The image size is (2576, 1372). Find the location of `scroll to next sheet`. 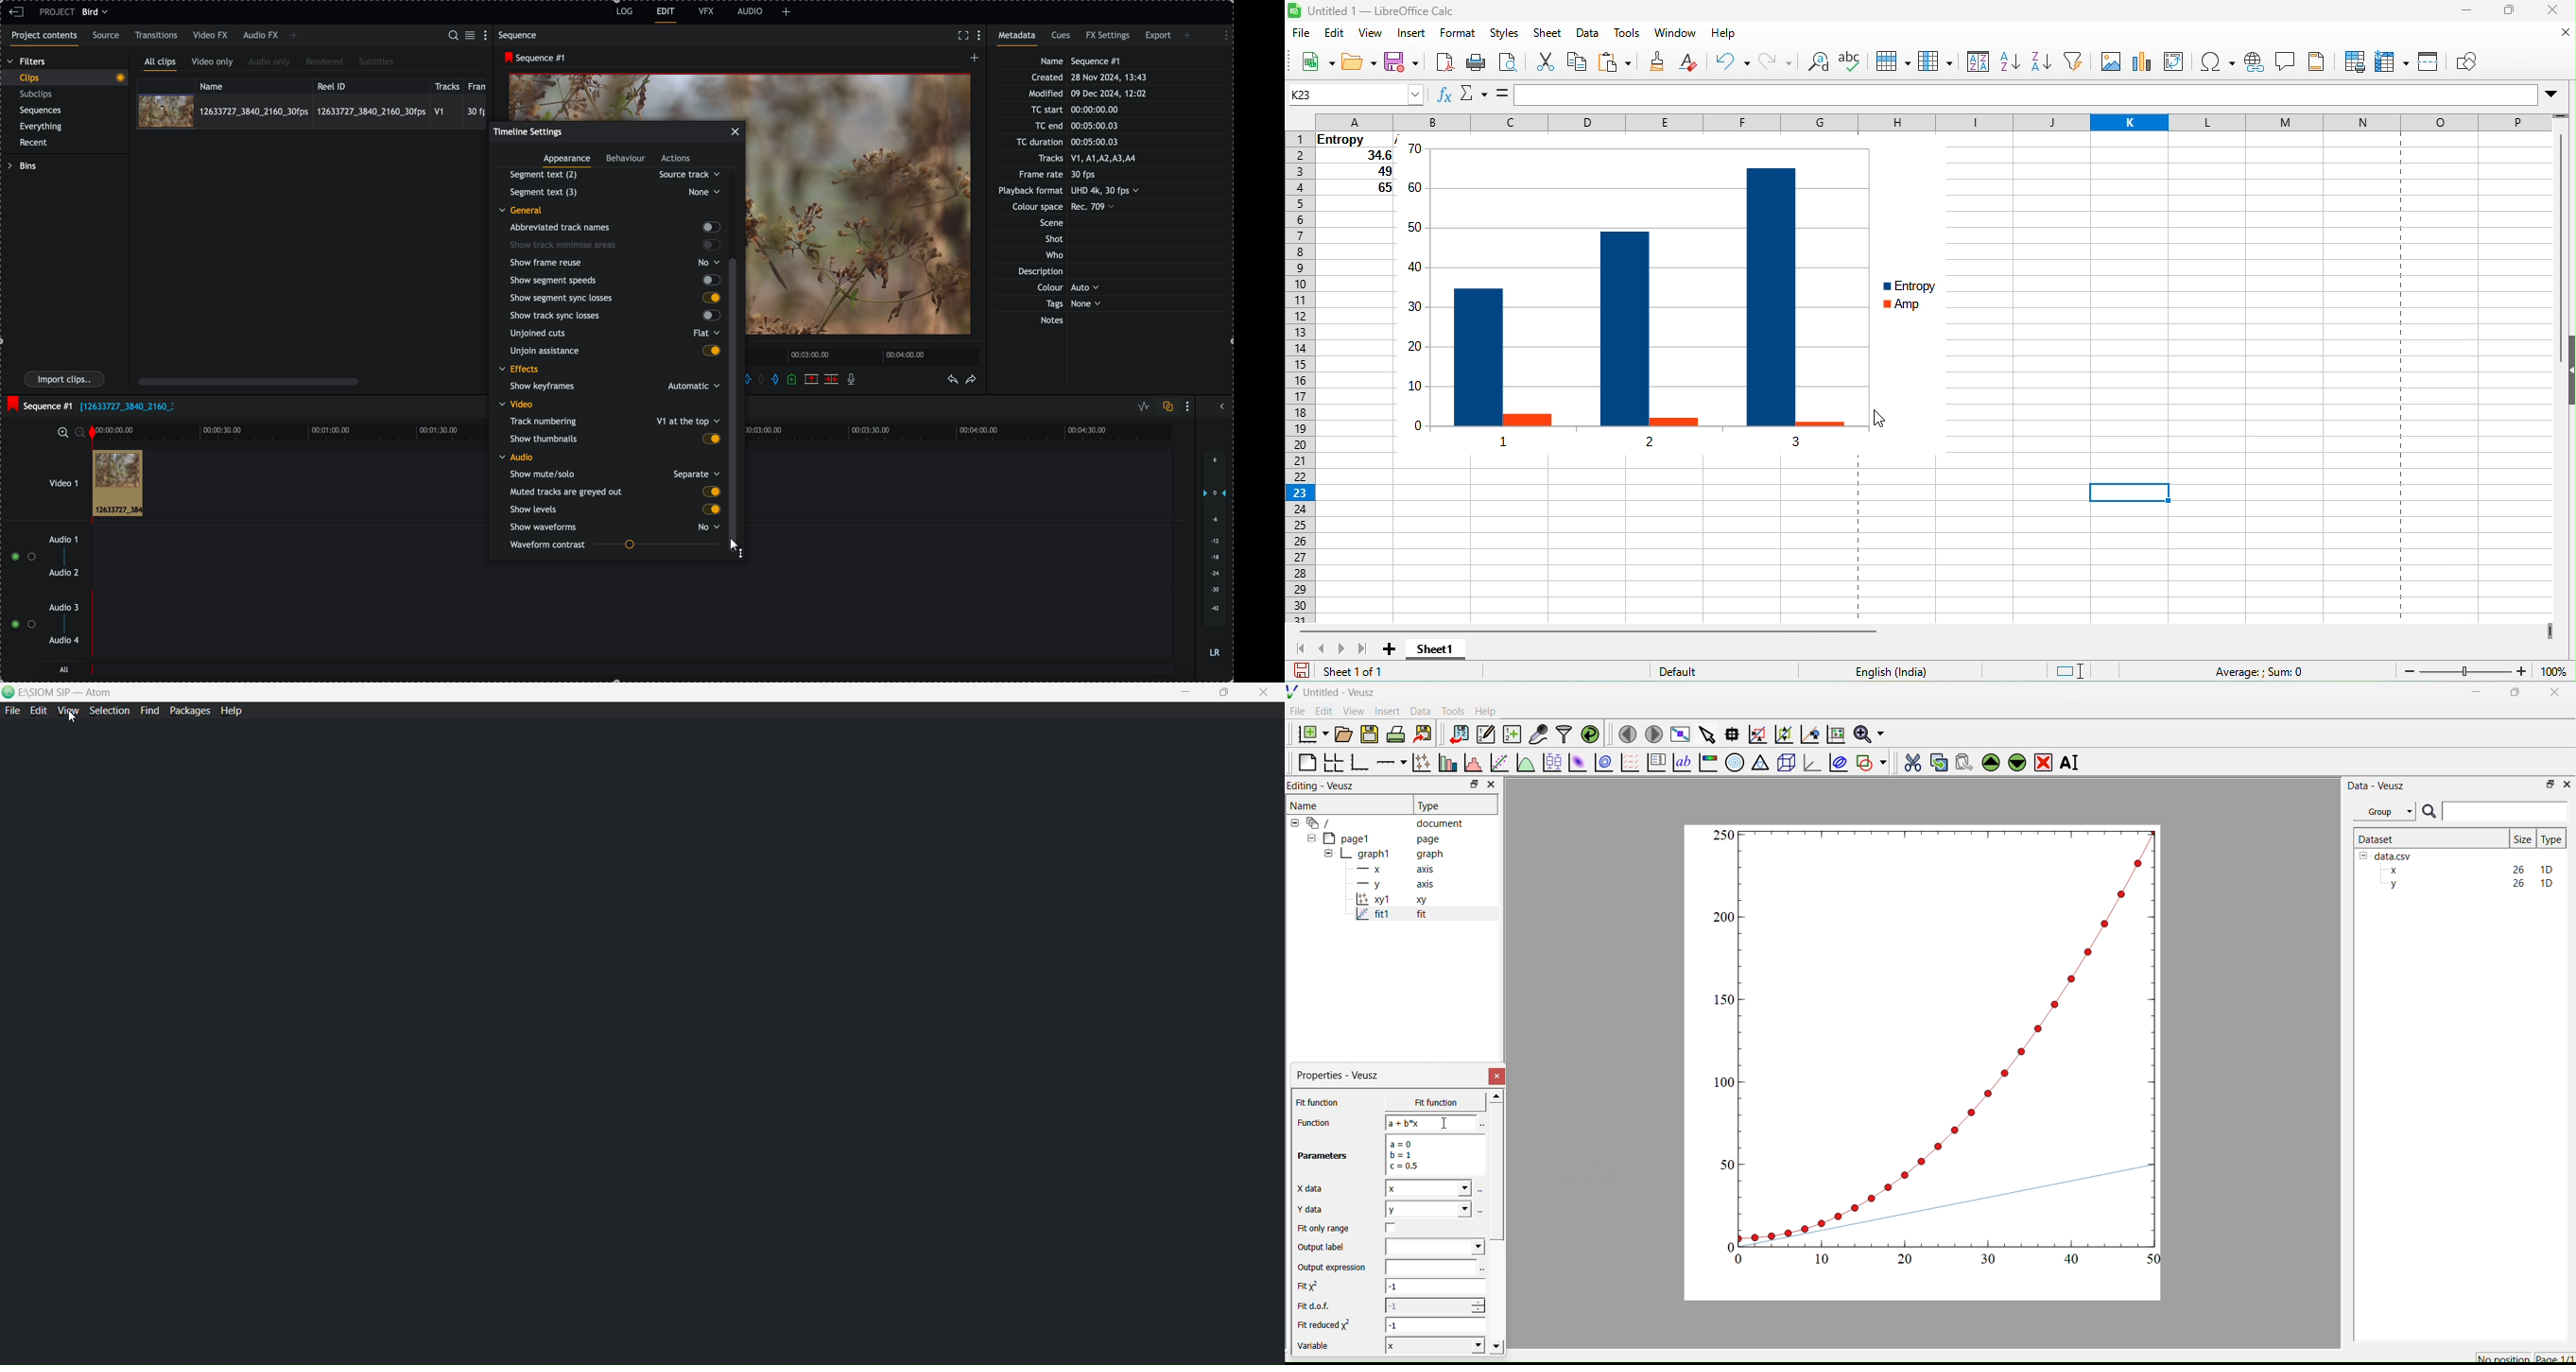

scroll to next sheet is located at coordinates (1340, 649).